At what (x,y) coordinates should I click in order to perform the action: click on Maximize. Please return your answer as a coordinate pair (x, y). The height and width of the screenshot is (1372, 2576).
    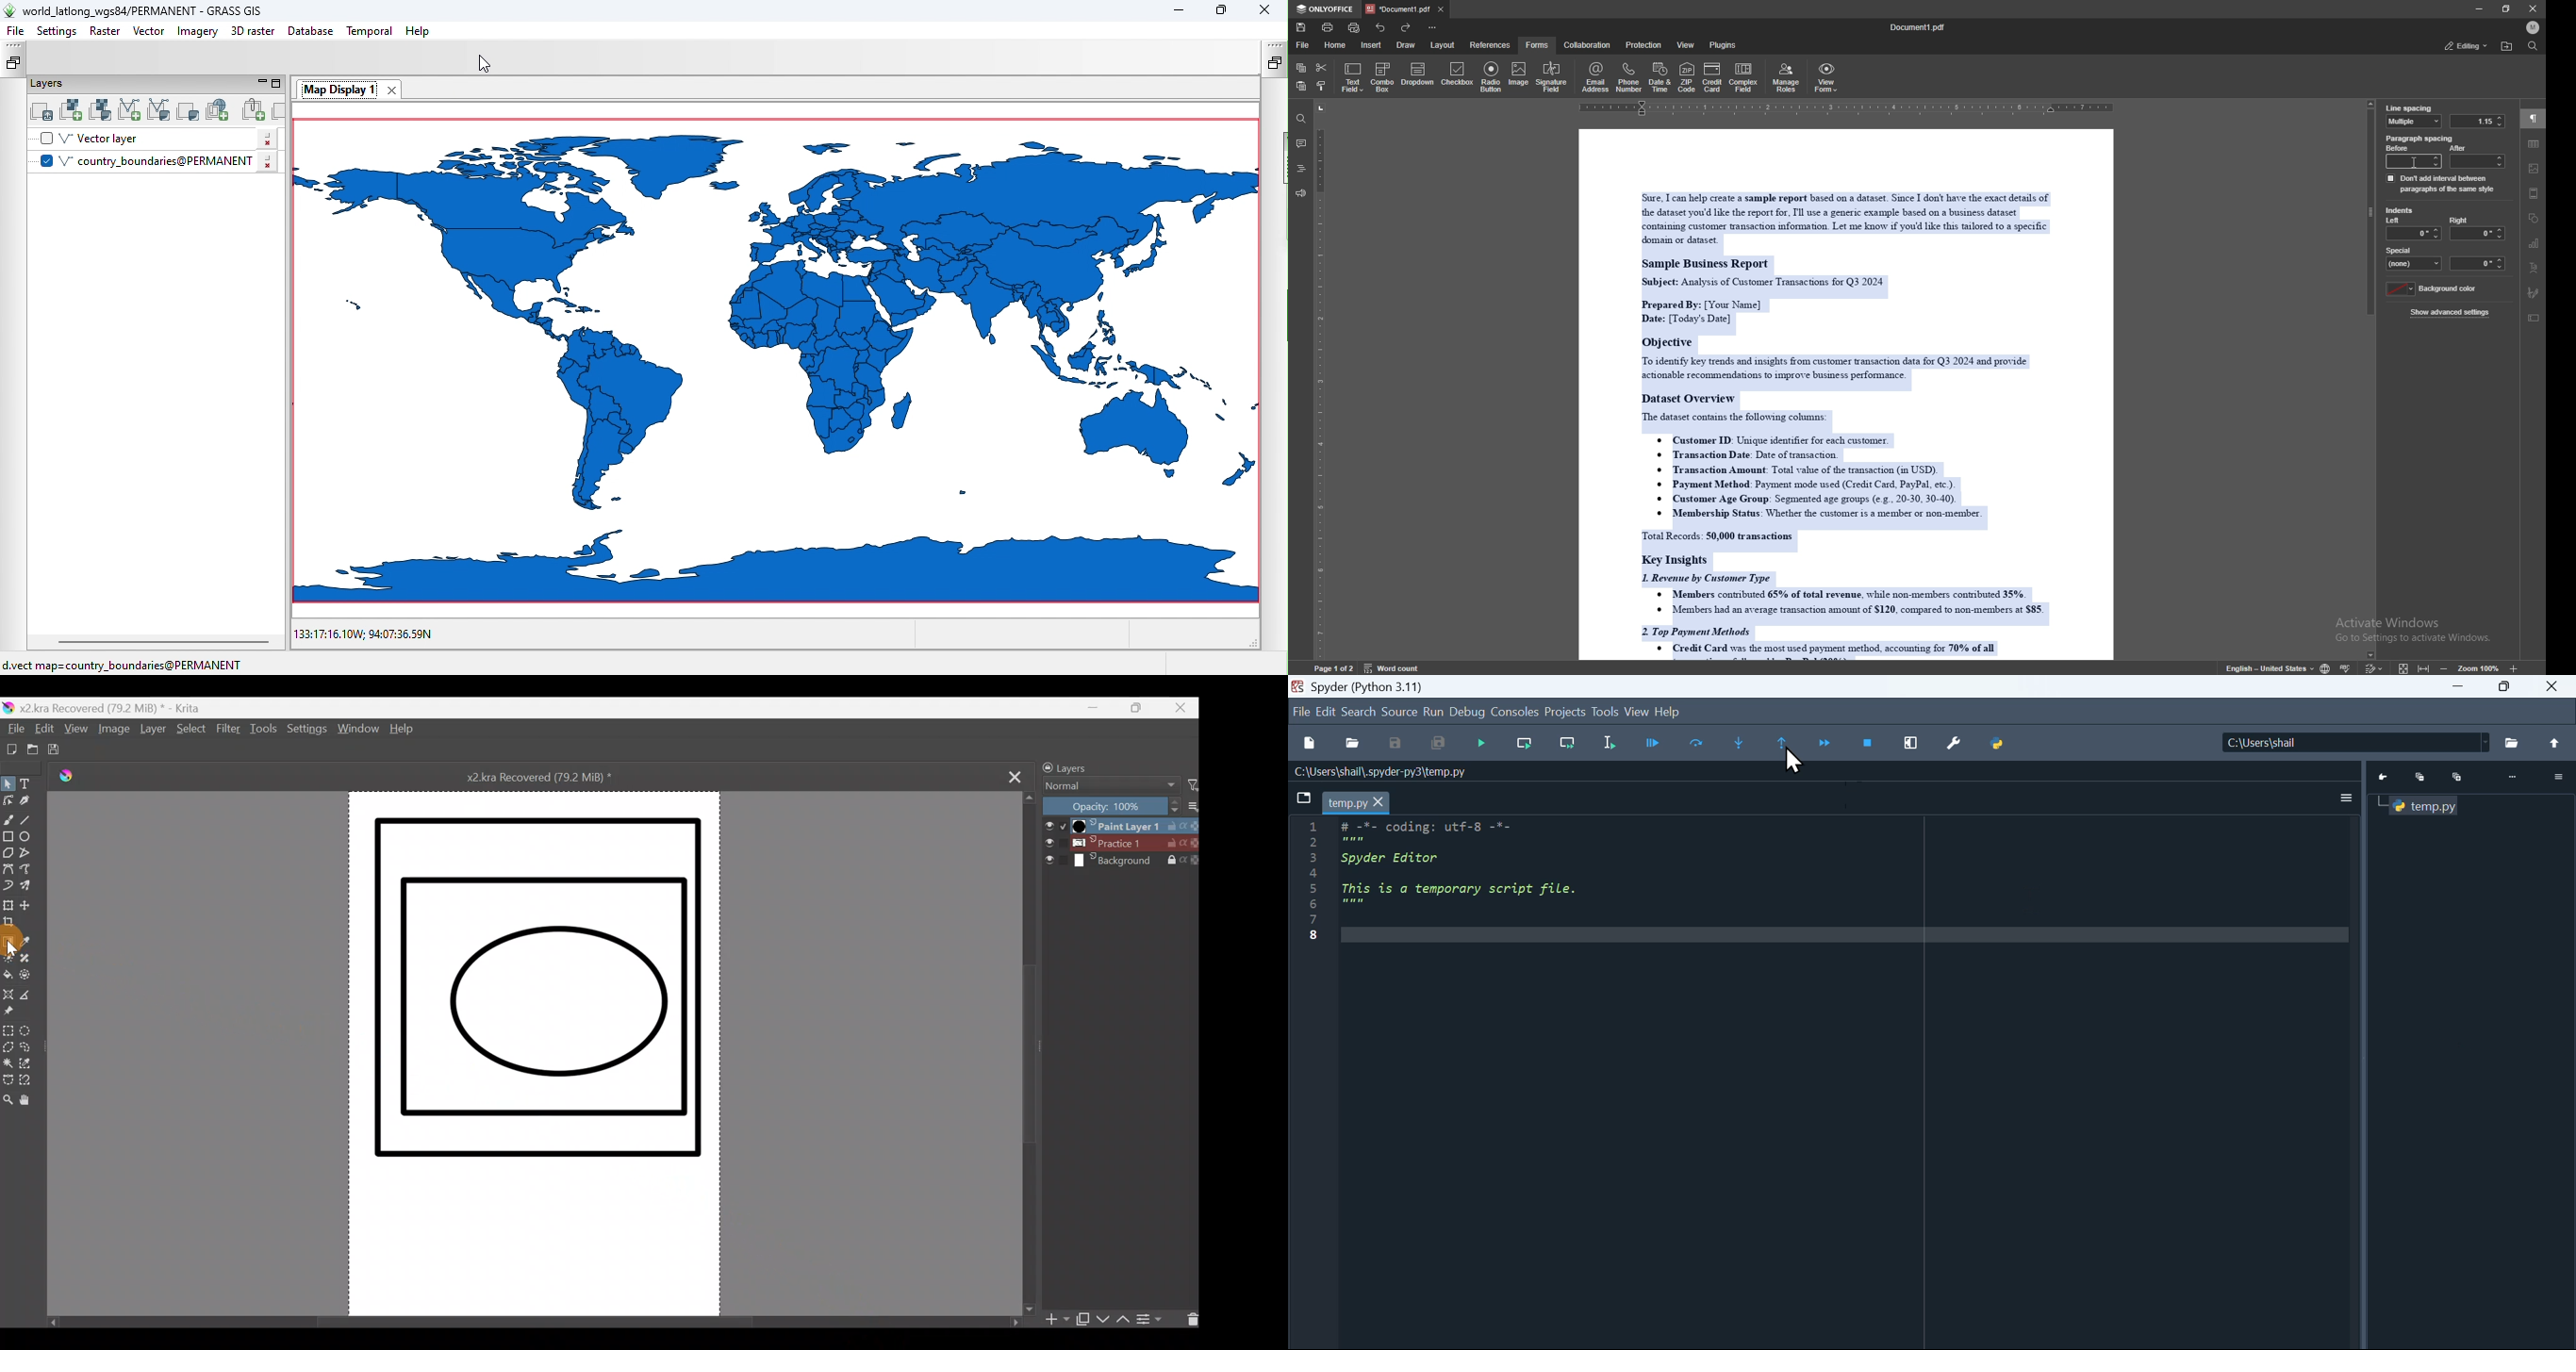
    Looking at the image, I should click on (2457, 778).